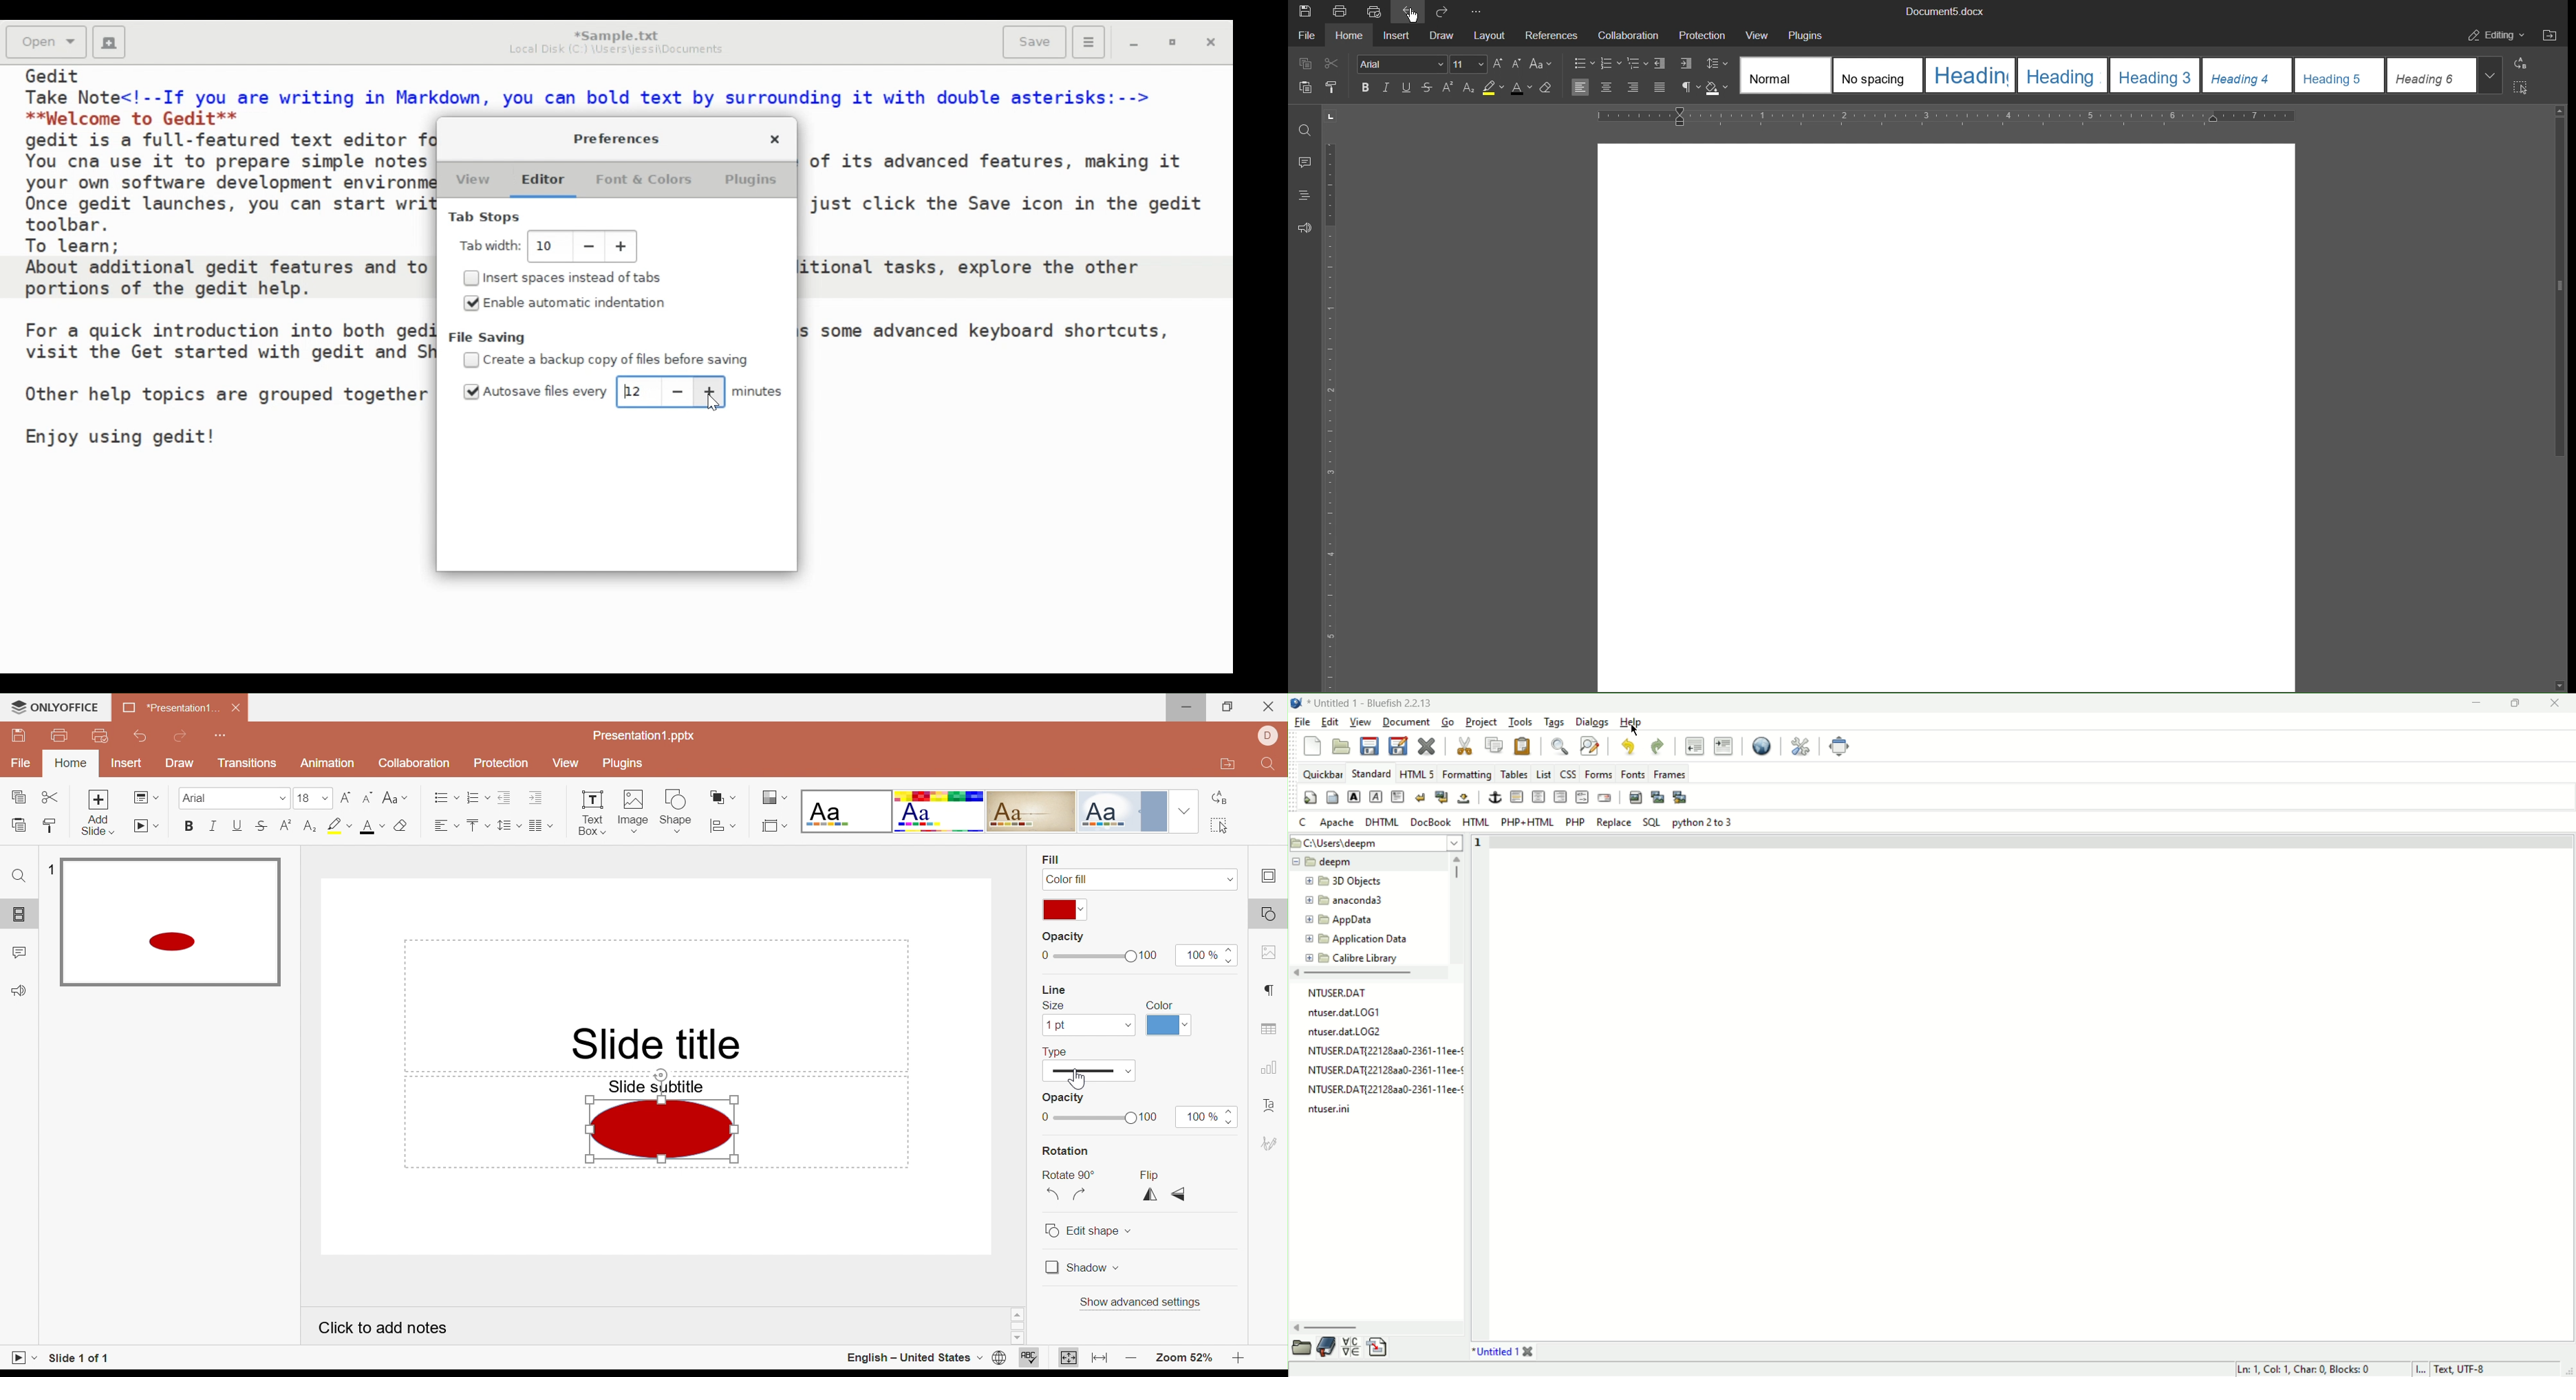 Image resolution: width=2576 pixels, height=1400 pixels. I want to click on Image, so click(634, 812).